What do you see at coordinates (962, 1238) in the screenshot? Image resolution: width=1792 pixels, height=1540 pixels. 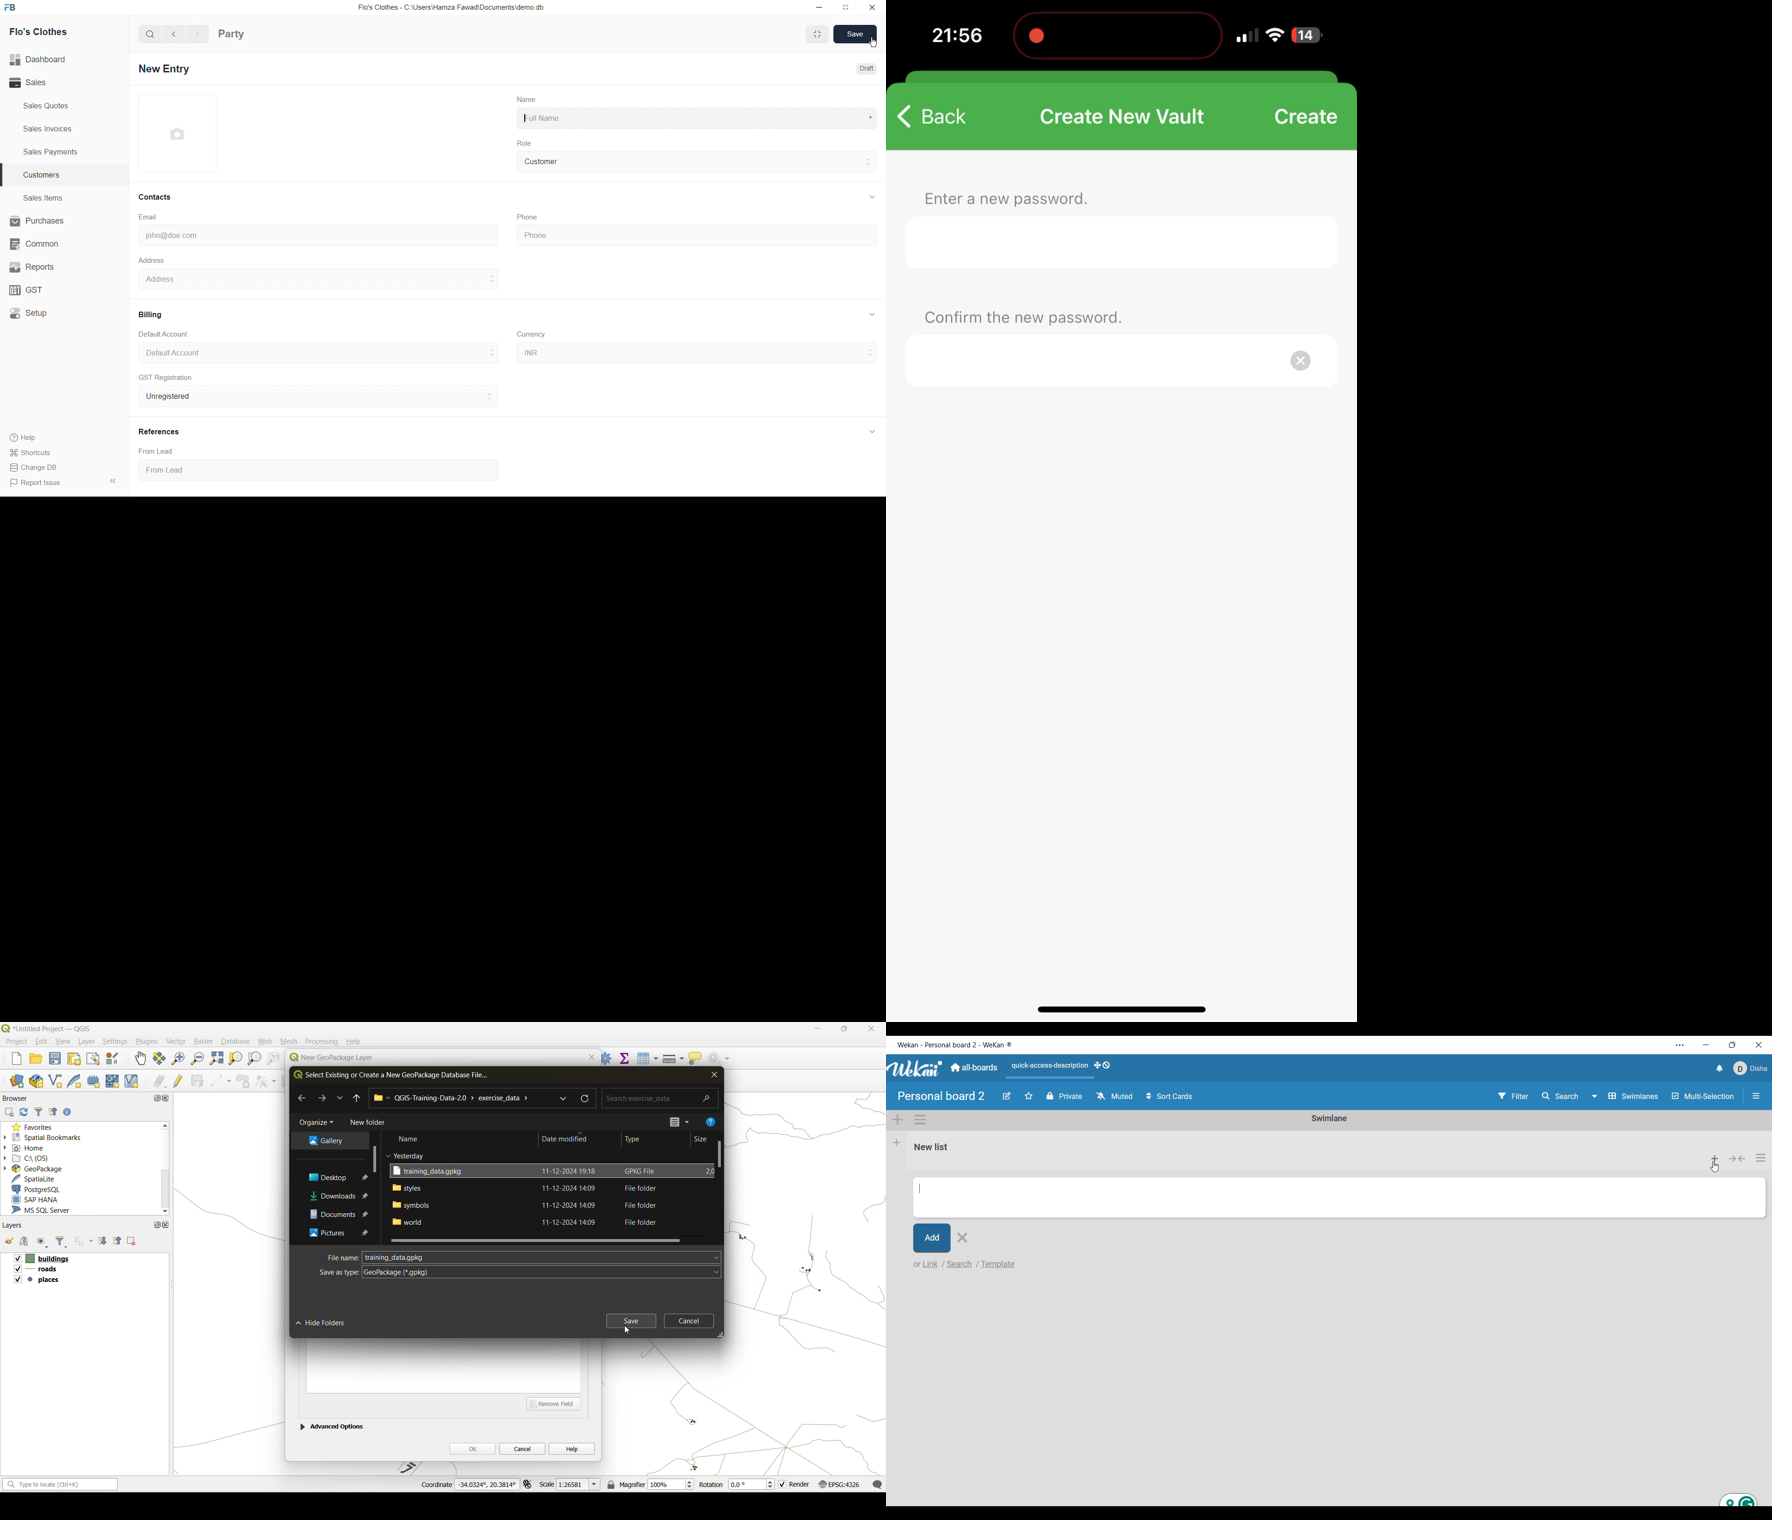 I see `Delete inputs made` at bounding box center [962, 1238].